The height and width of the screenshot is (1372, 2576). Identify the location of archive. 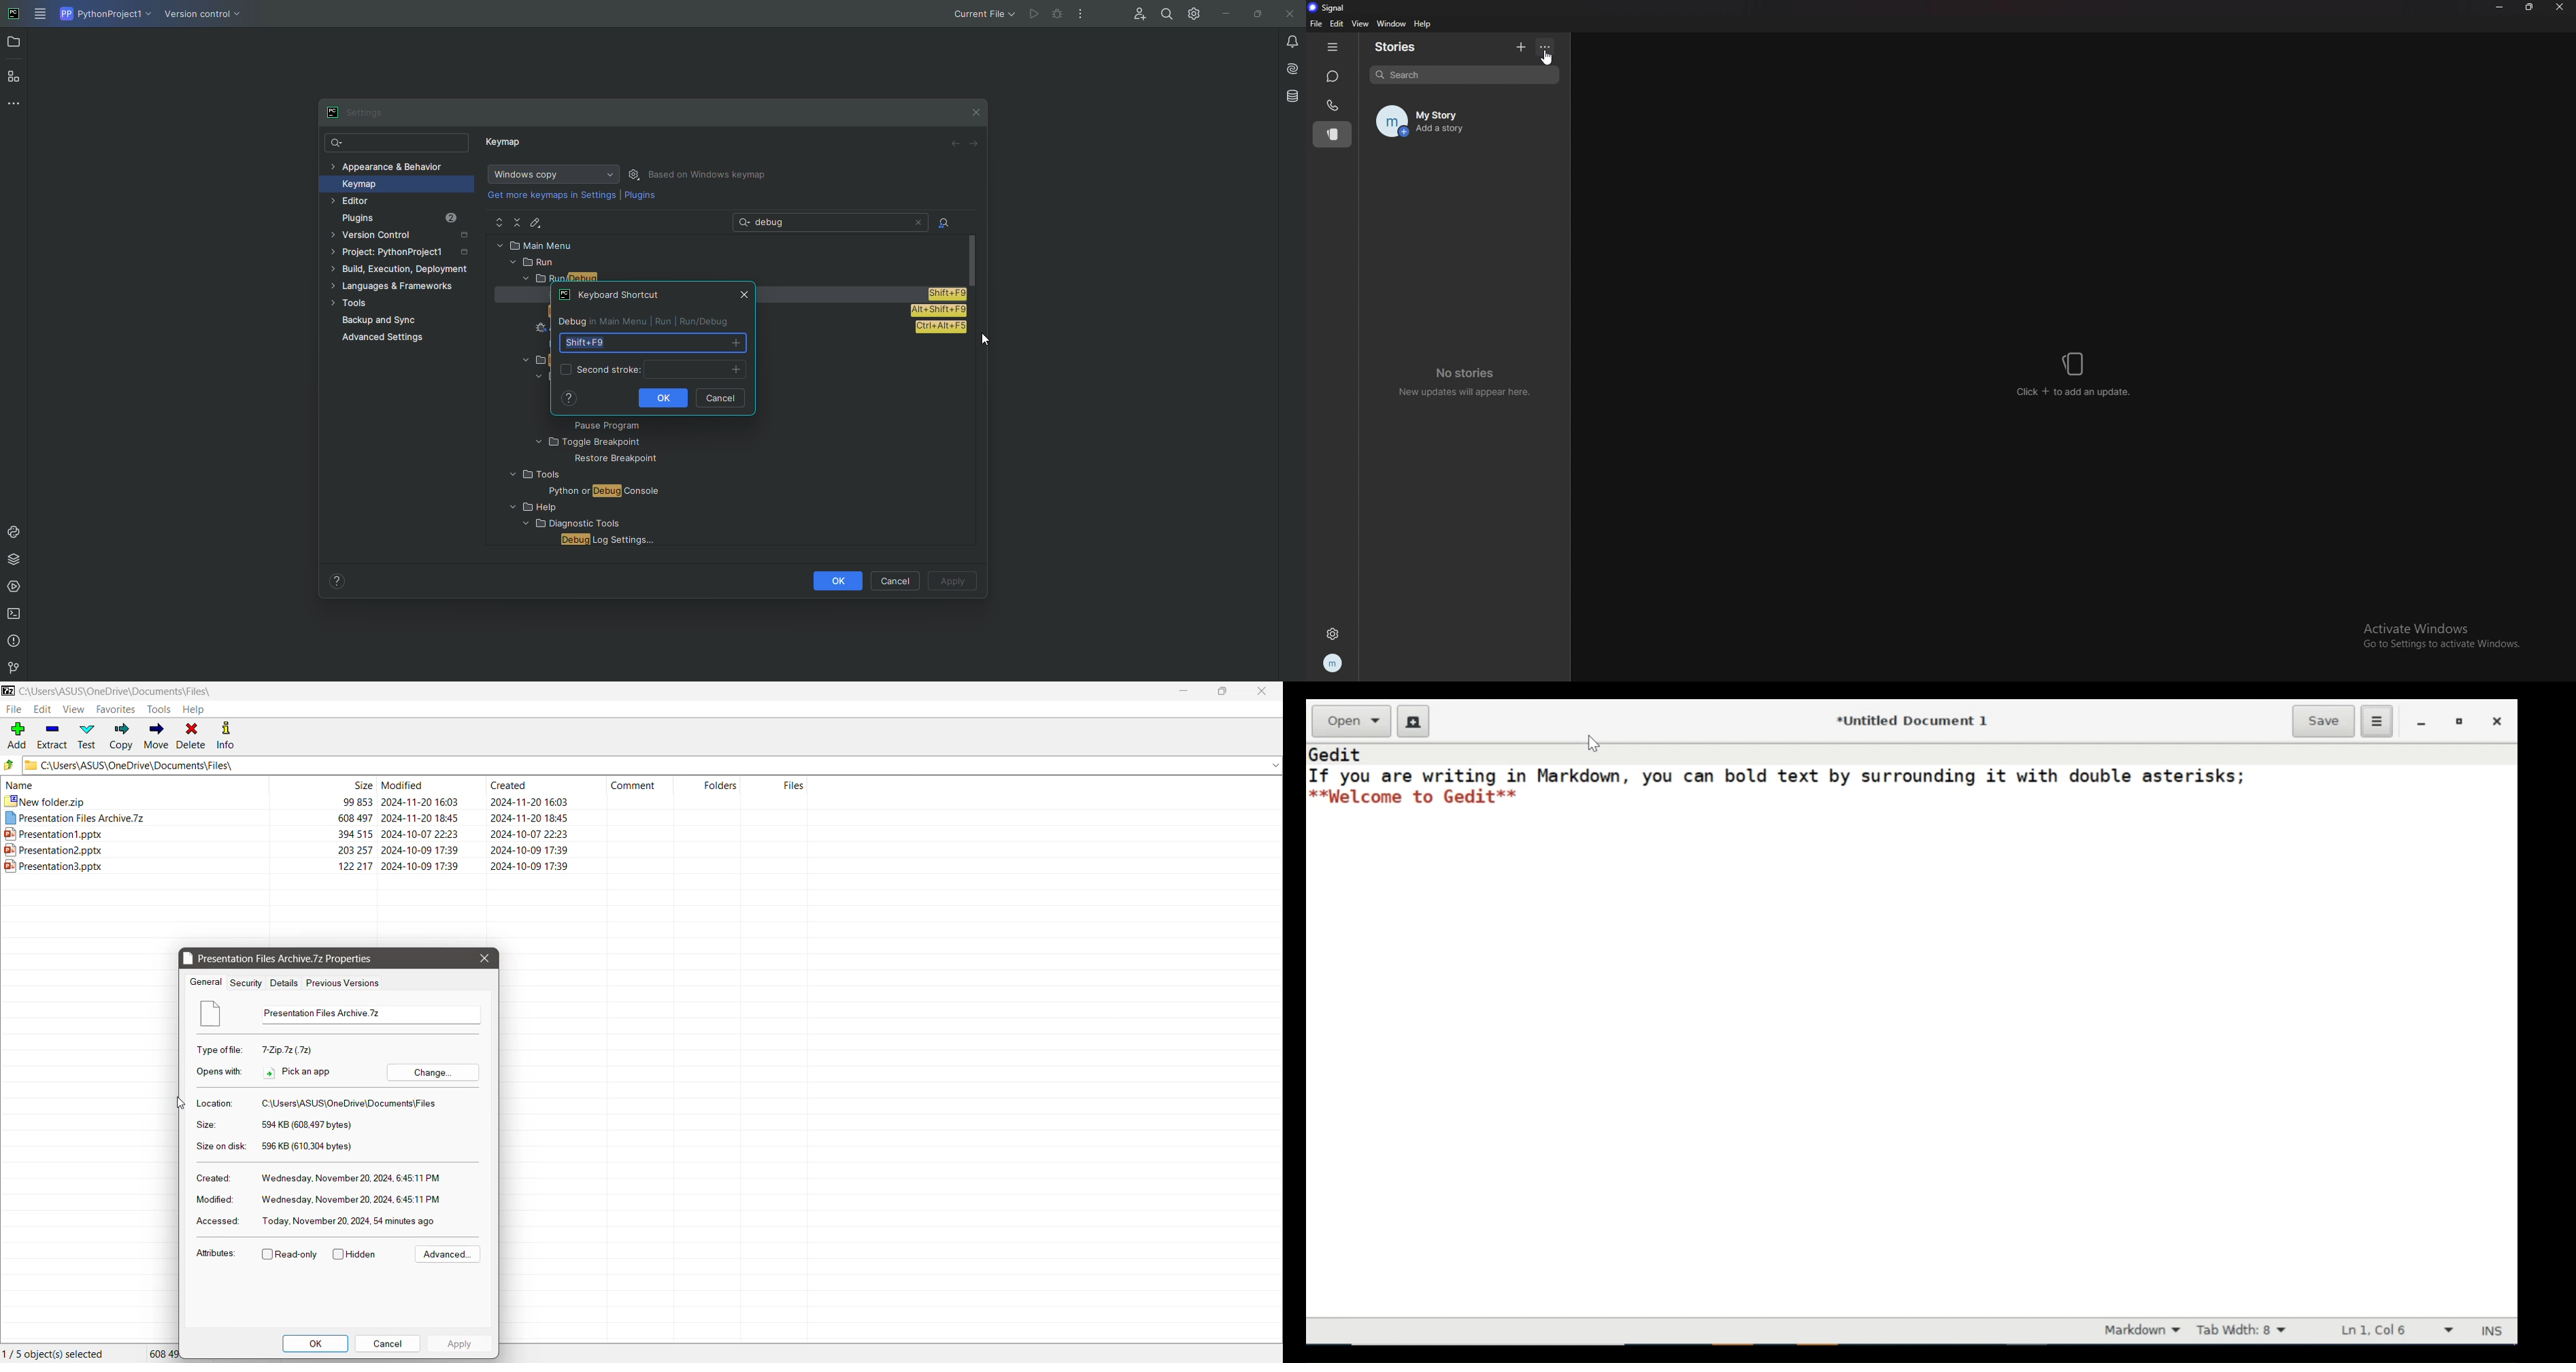
(403, 817).